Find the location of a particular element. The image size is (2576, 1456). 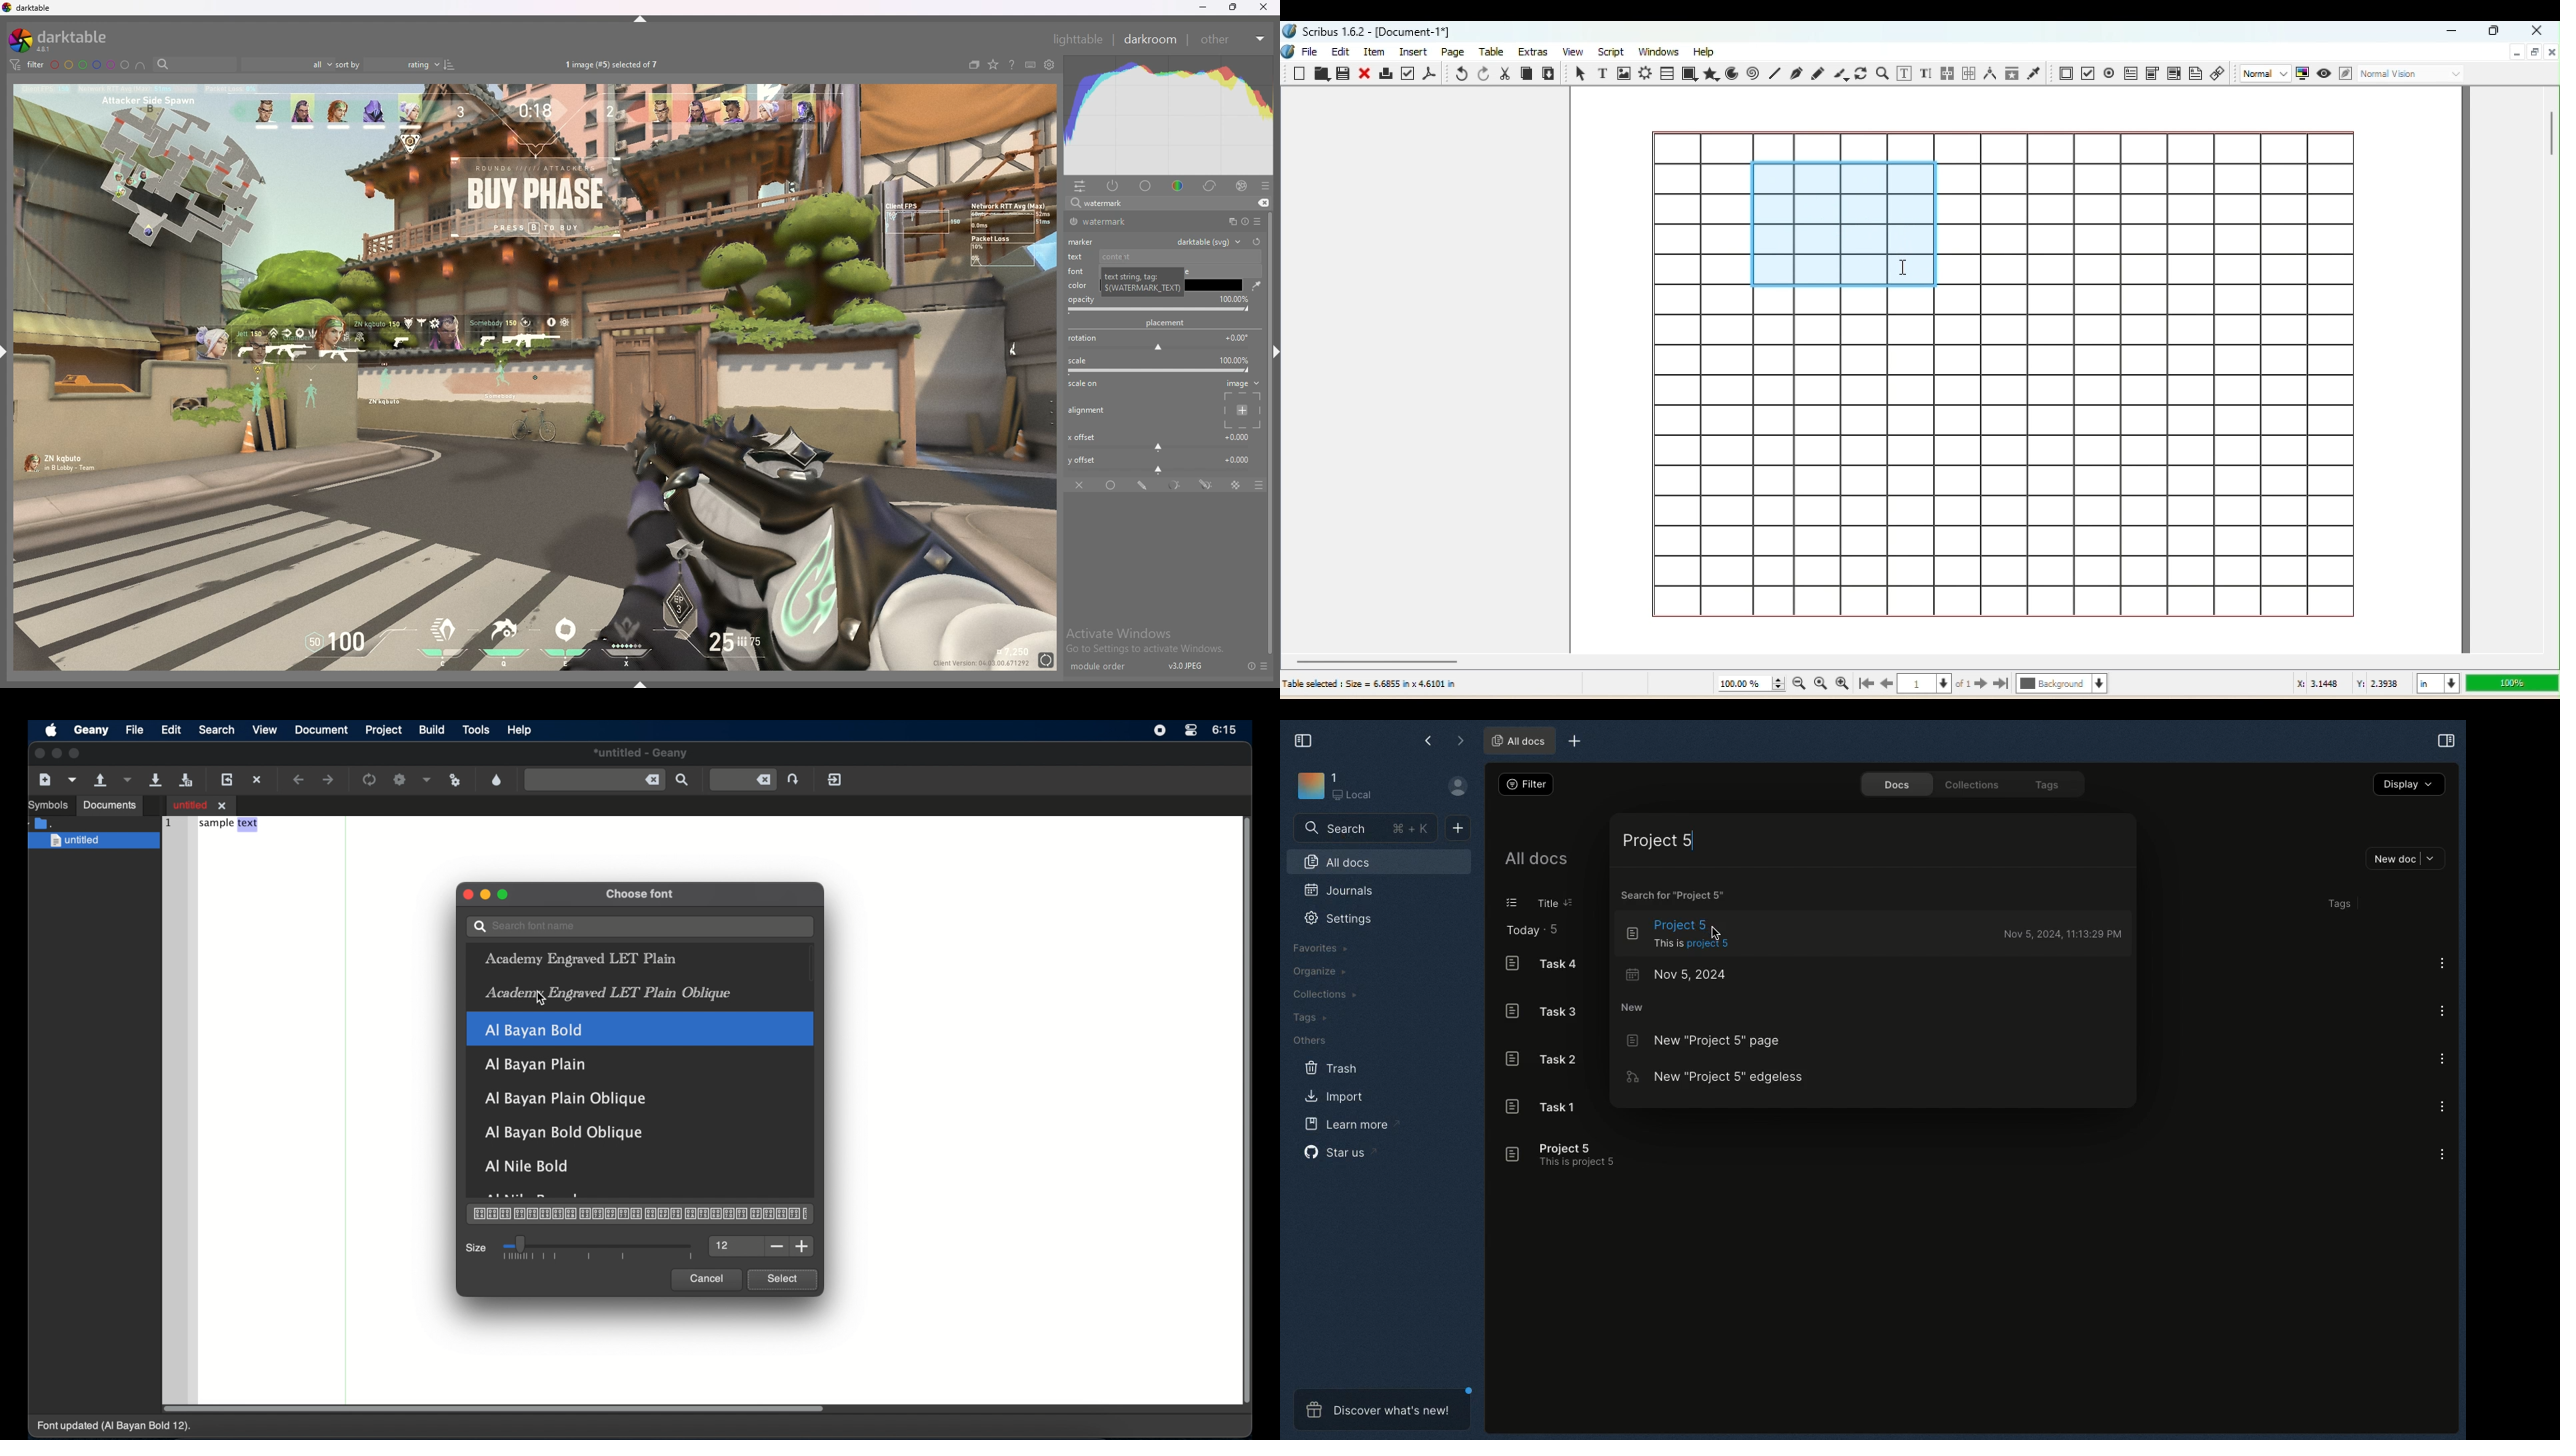

reverse sort is located at coordinates (449, 64).